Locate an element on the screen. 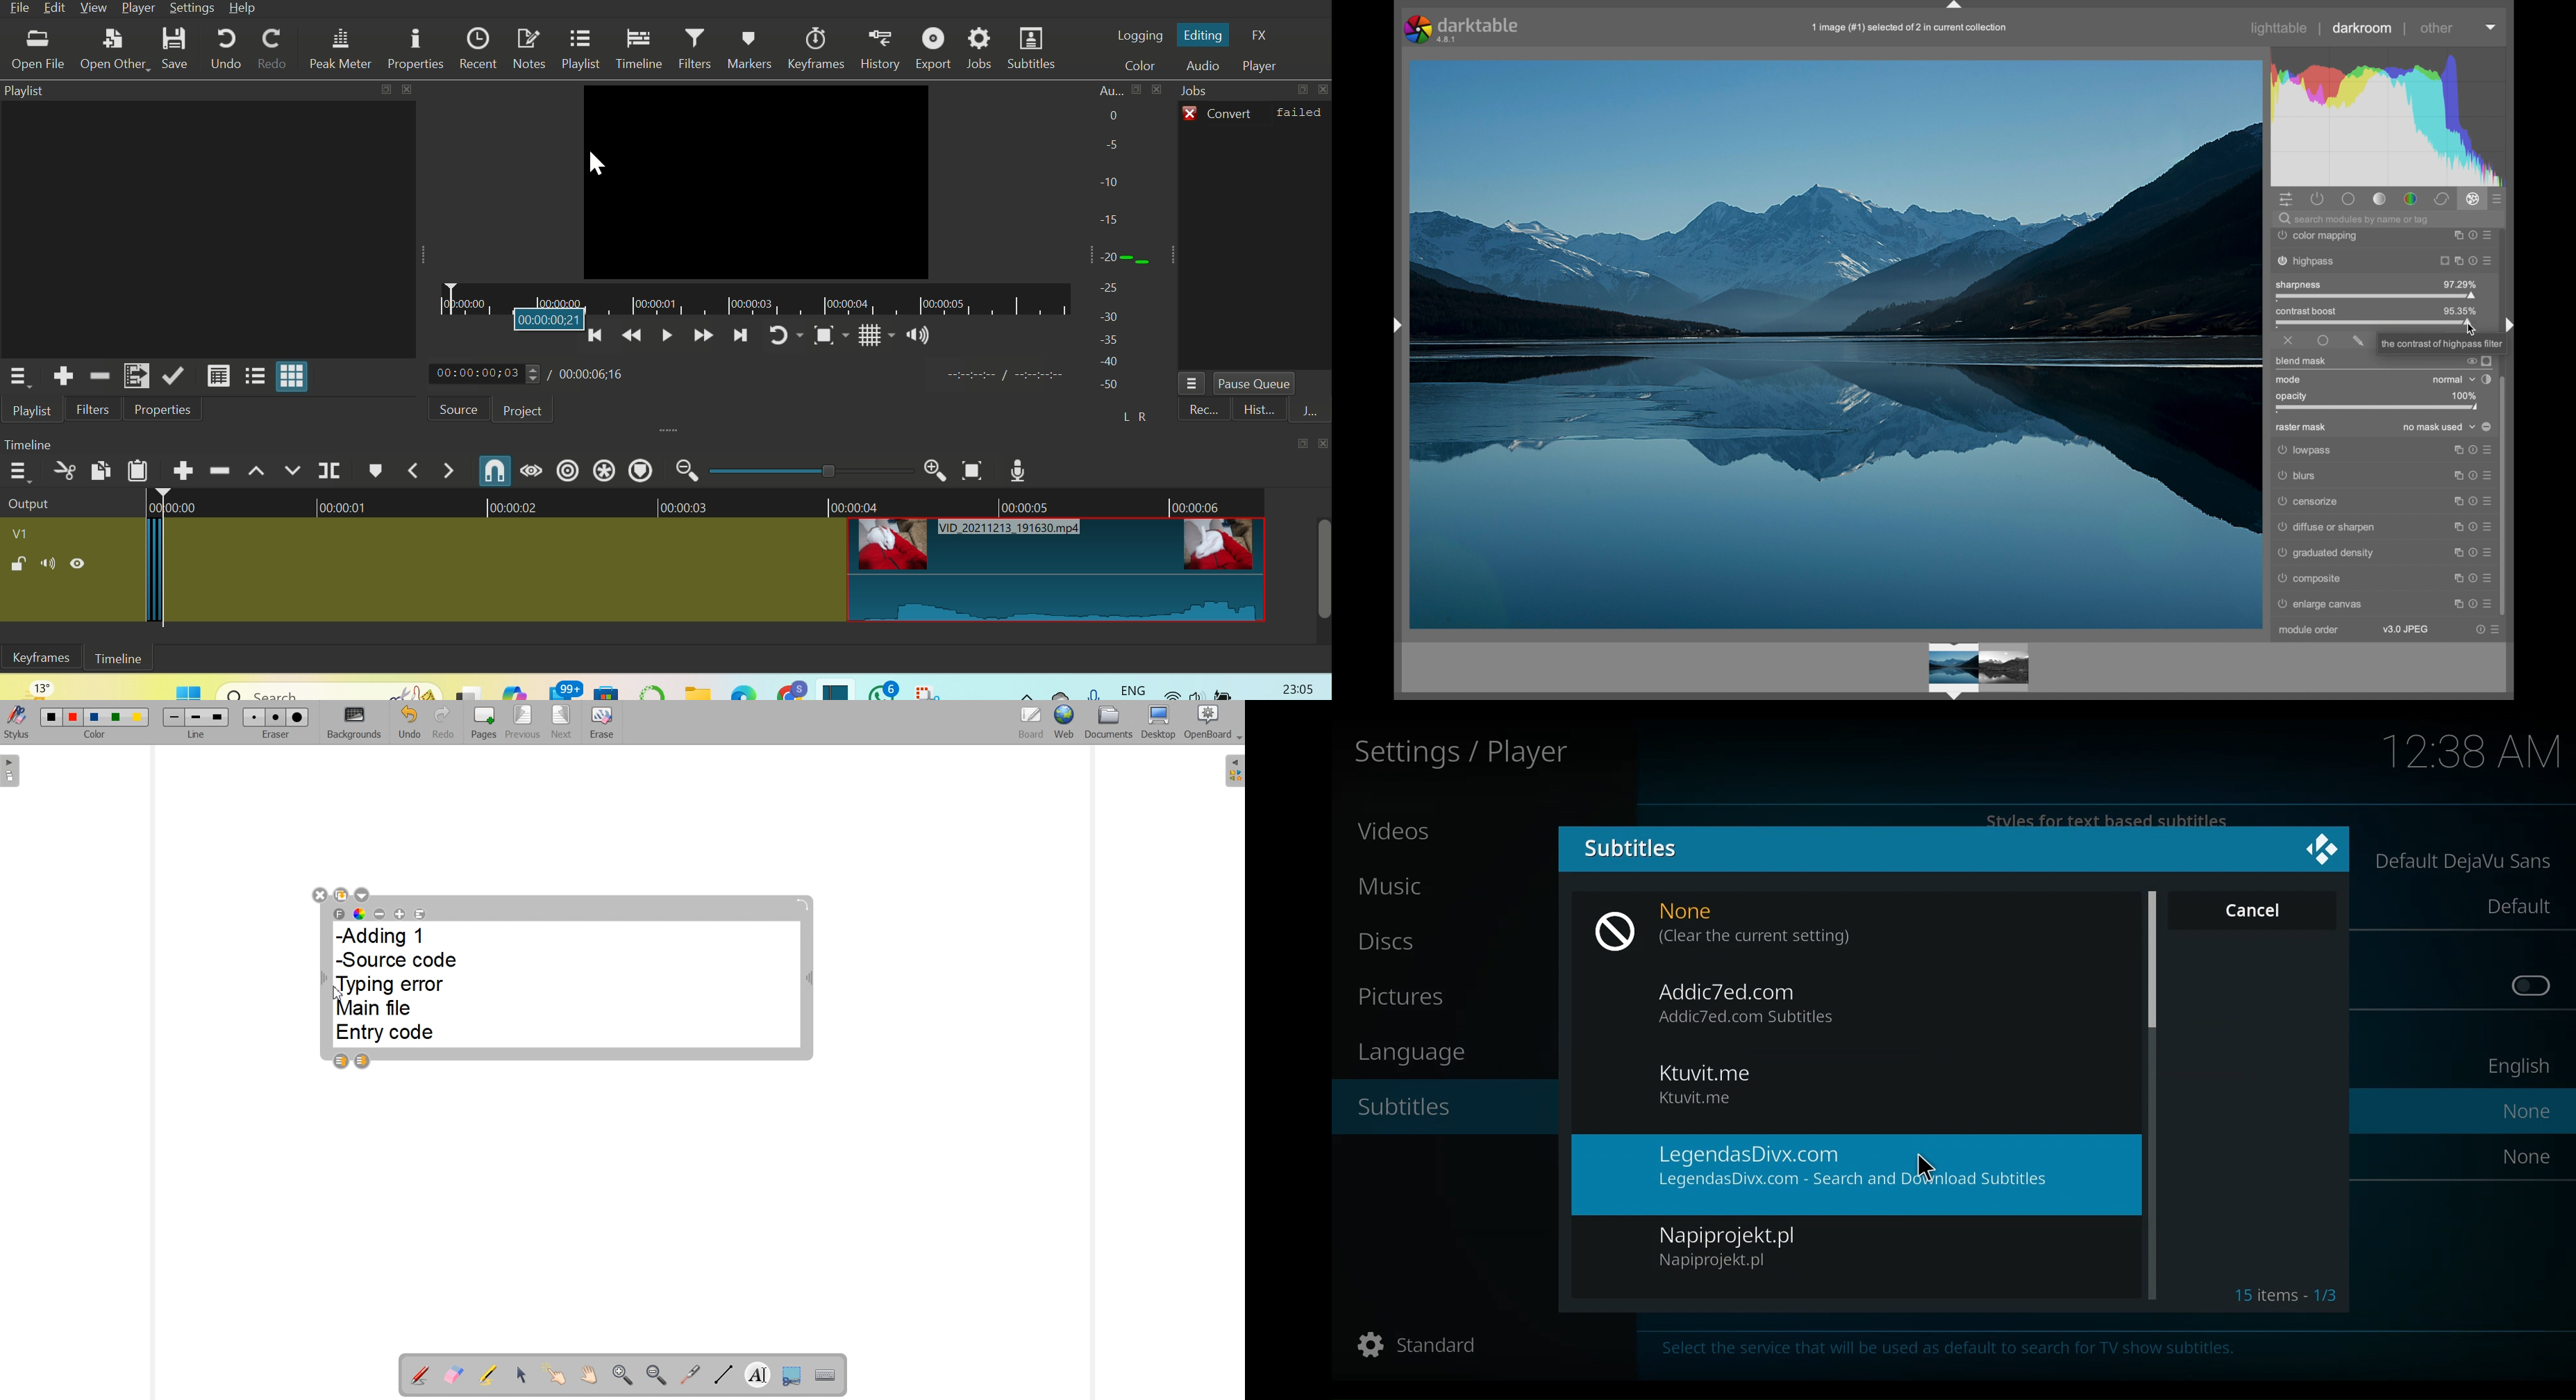  View as list is located at coordinates (253, 376).